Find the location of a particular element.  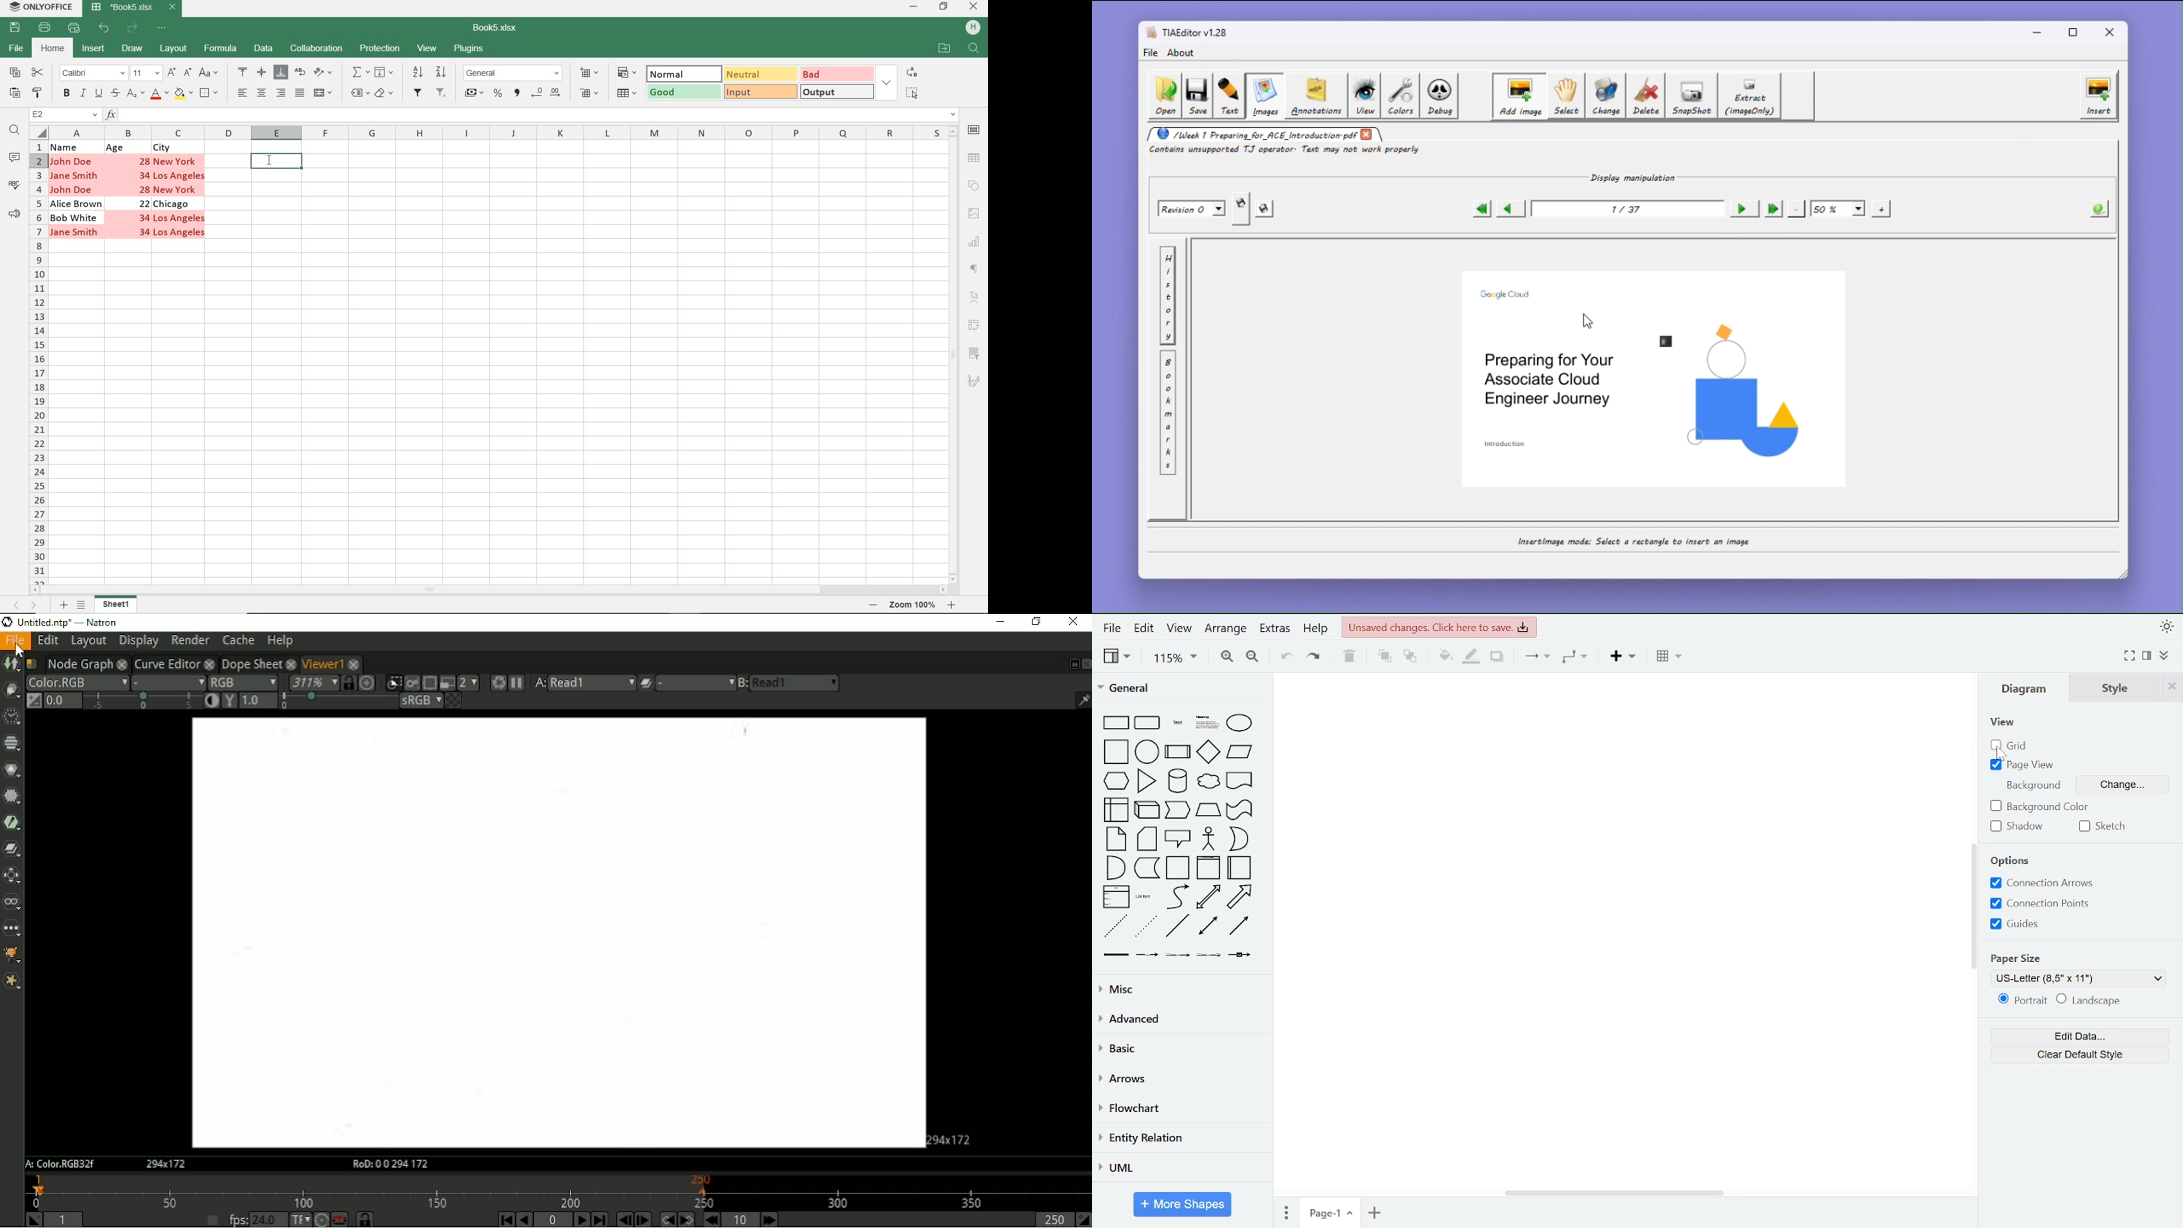

shadow is located at coordinates (2019, 826).